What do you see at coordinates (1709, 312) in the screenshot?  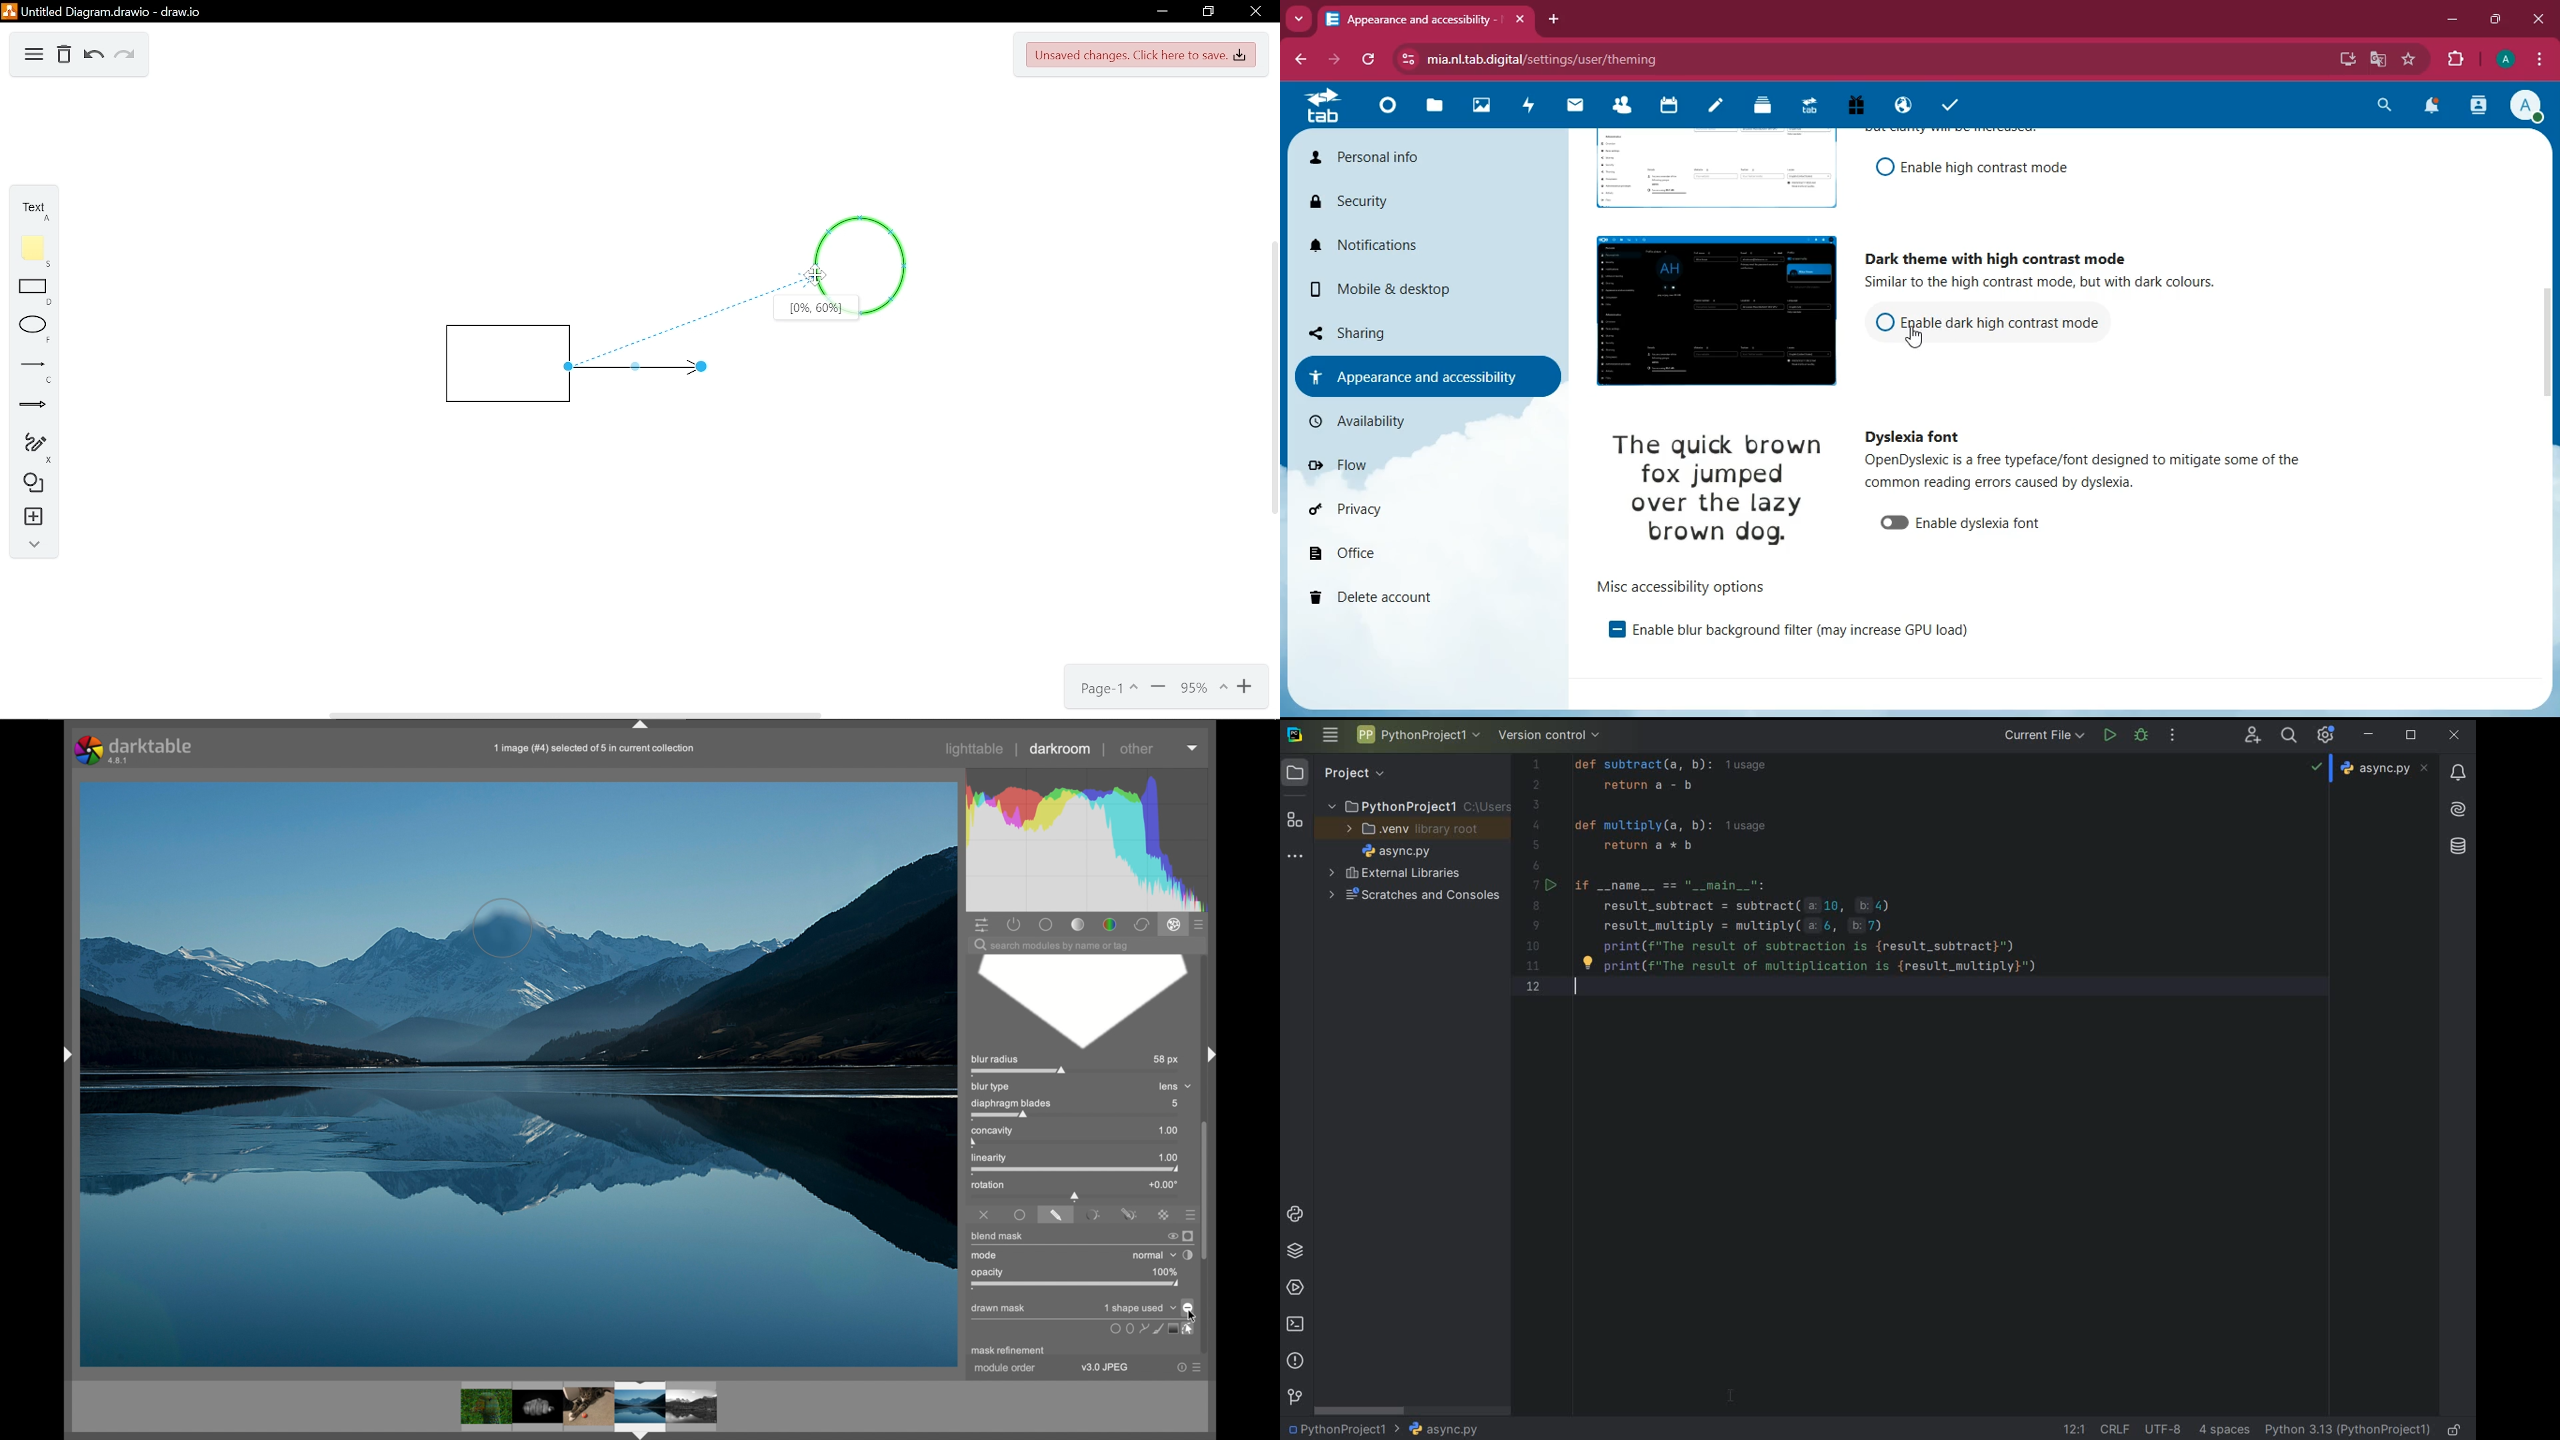 I see `image` at bounding box center [1709, 312].